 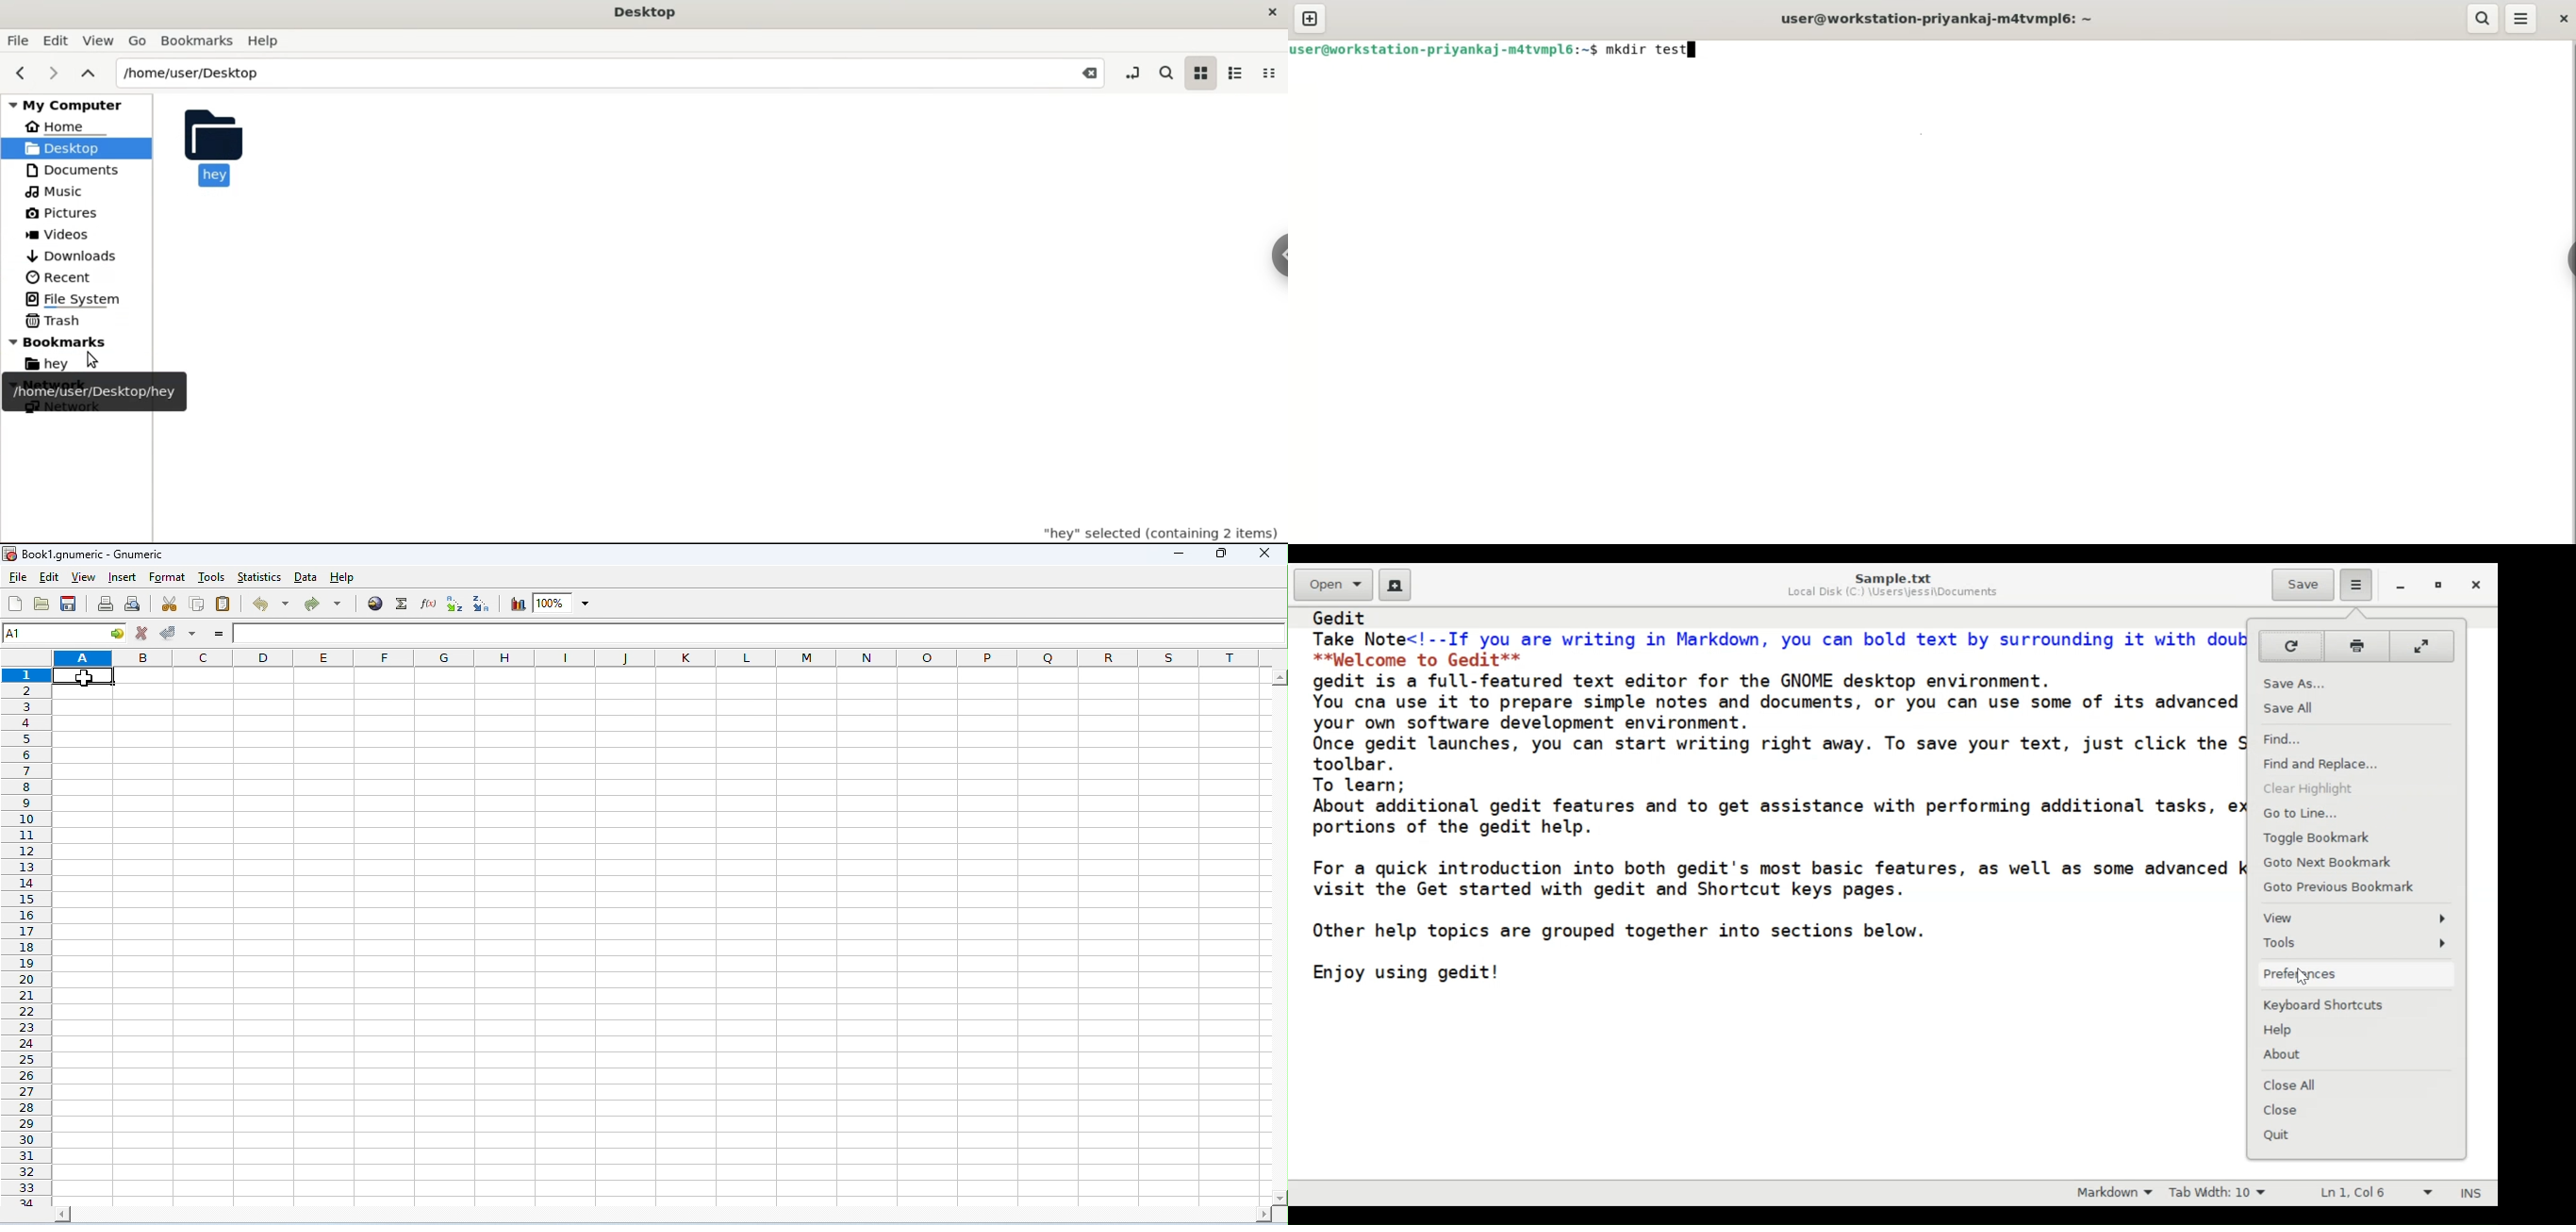 I want to click on sheet3, so click(x=114, y=1209).